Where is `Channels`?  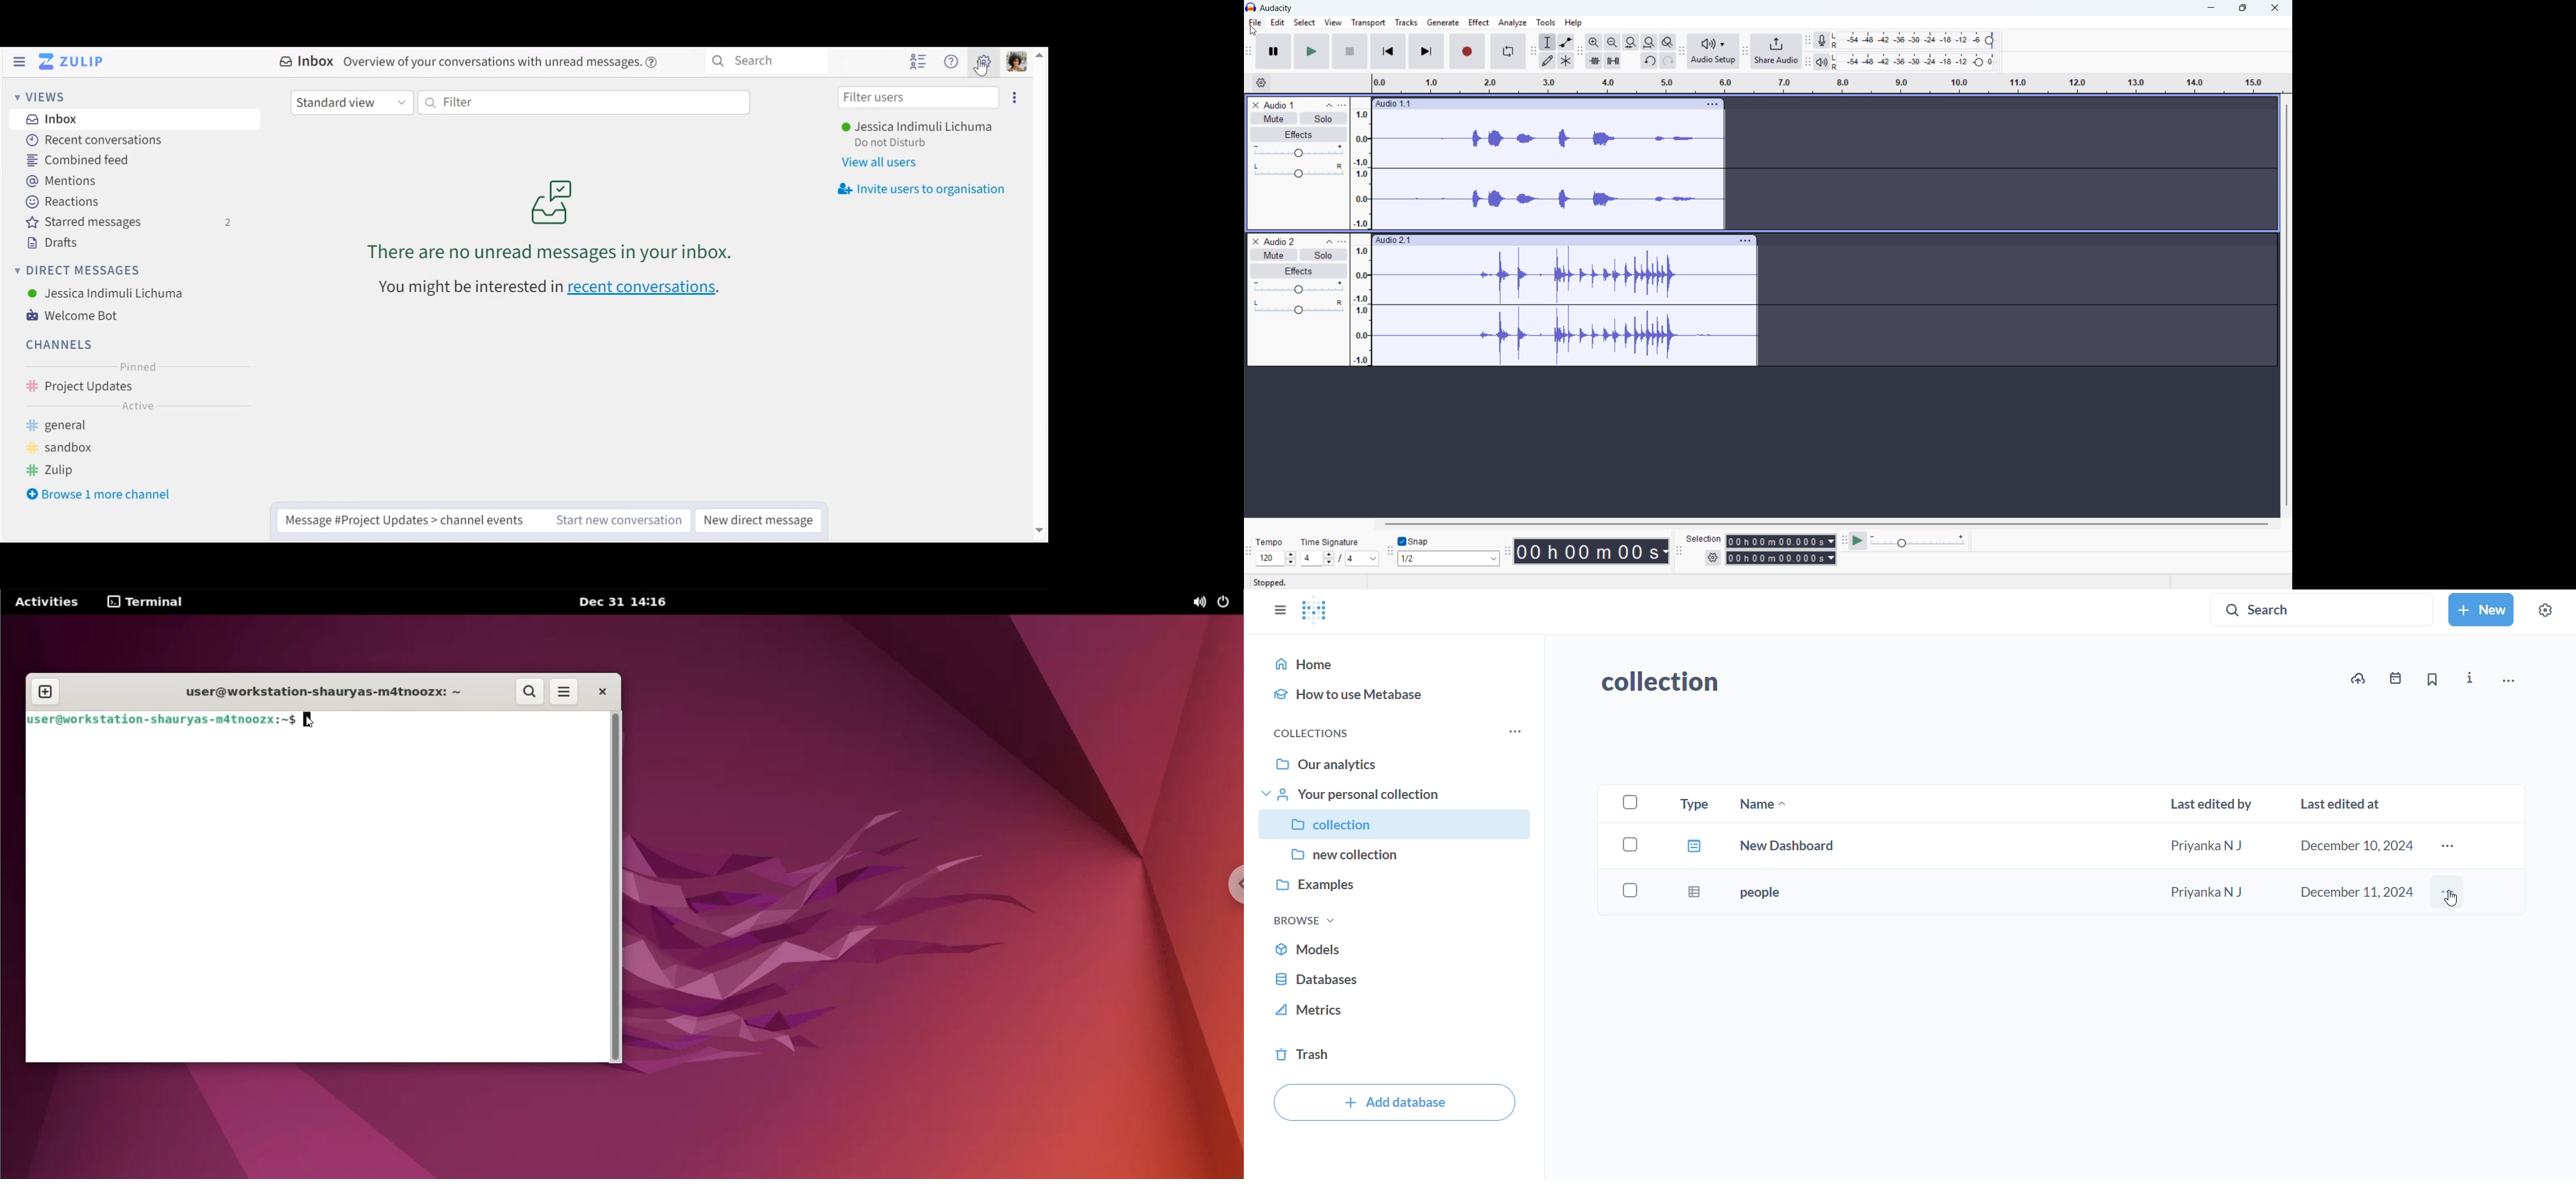
Channels is located at coordinates (58, 346).